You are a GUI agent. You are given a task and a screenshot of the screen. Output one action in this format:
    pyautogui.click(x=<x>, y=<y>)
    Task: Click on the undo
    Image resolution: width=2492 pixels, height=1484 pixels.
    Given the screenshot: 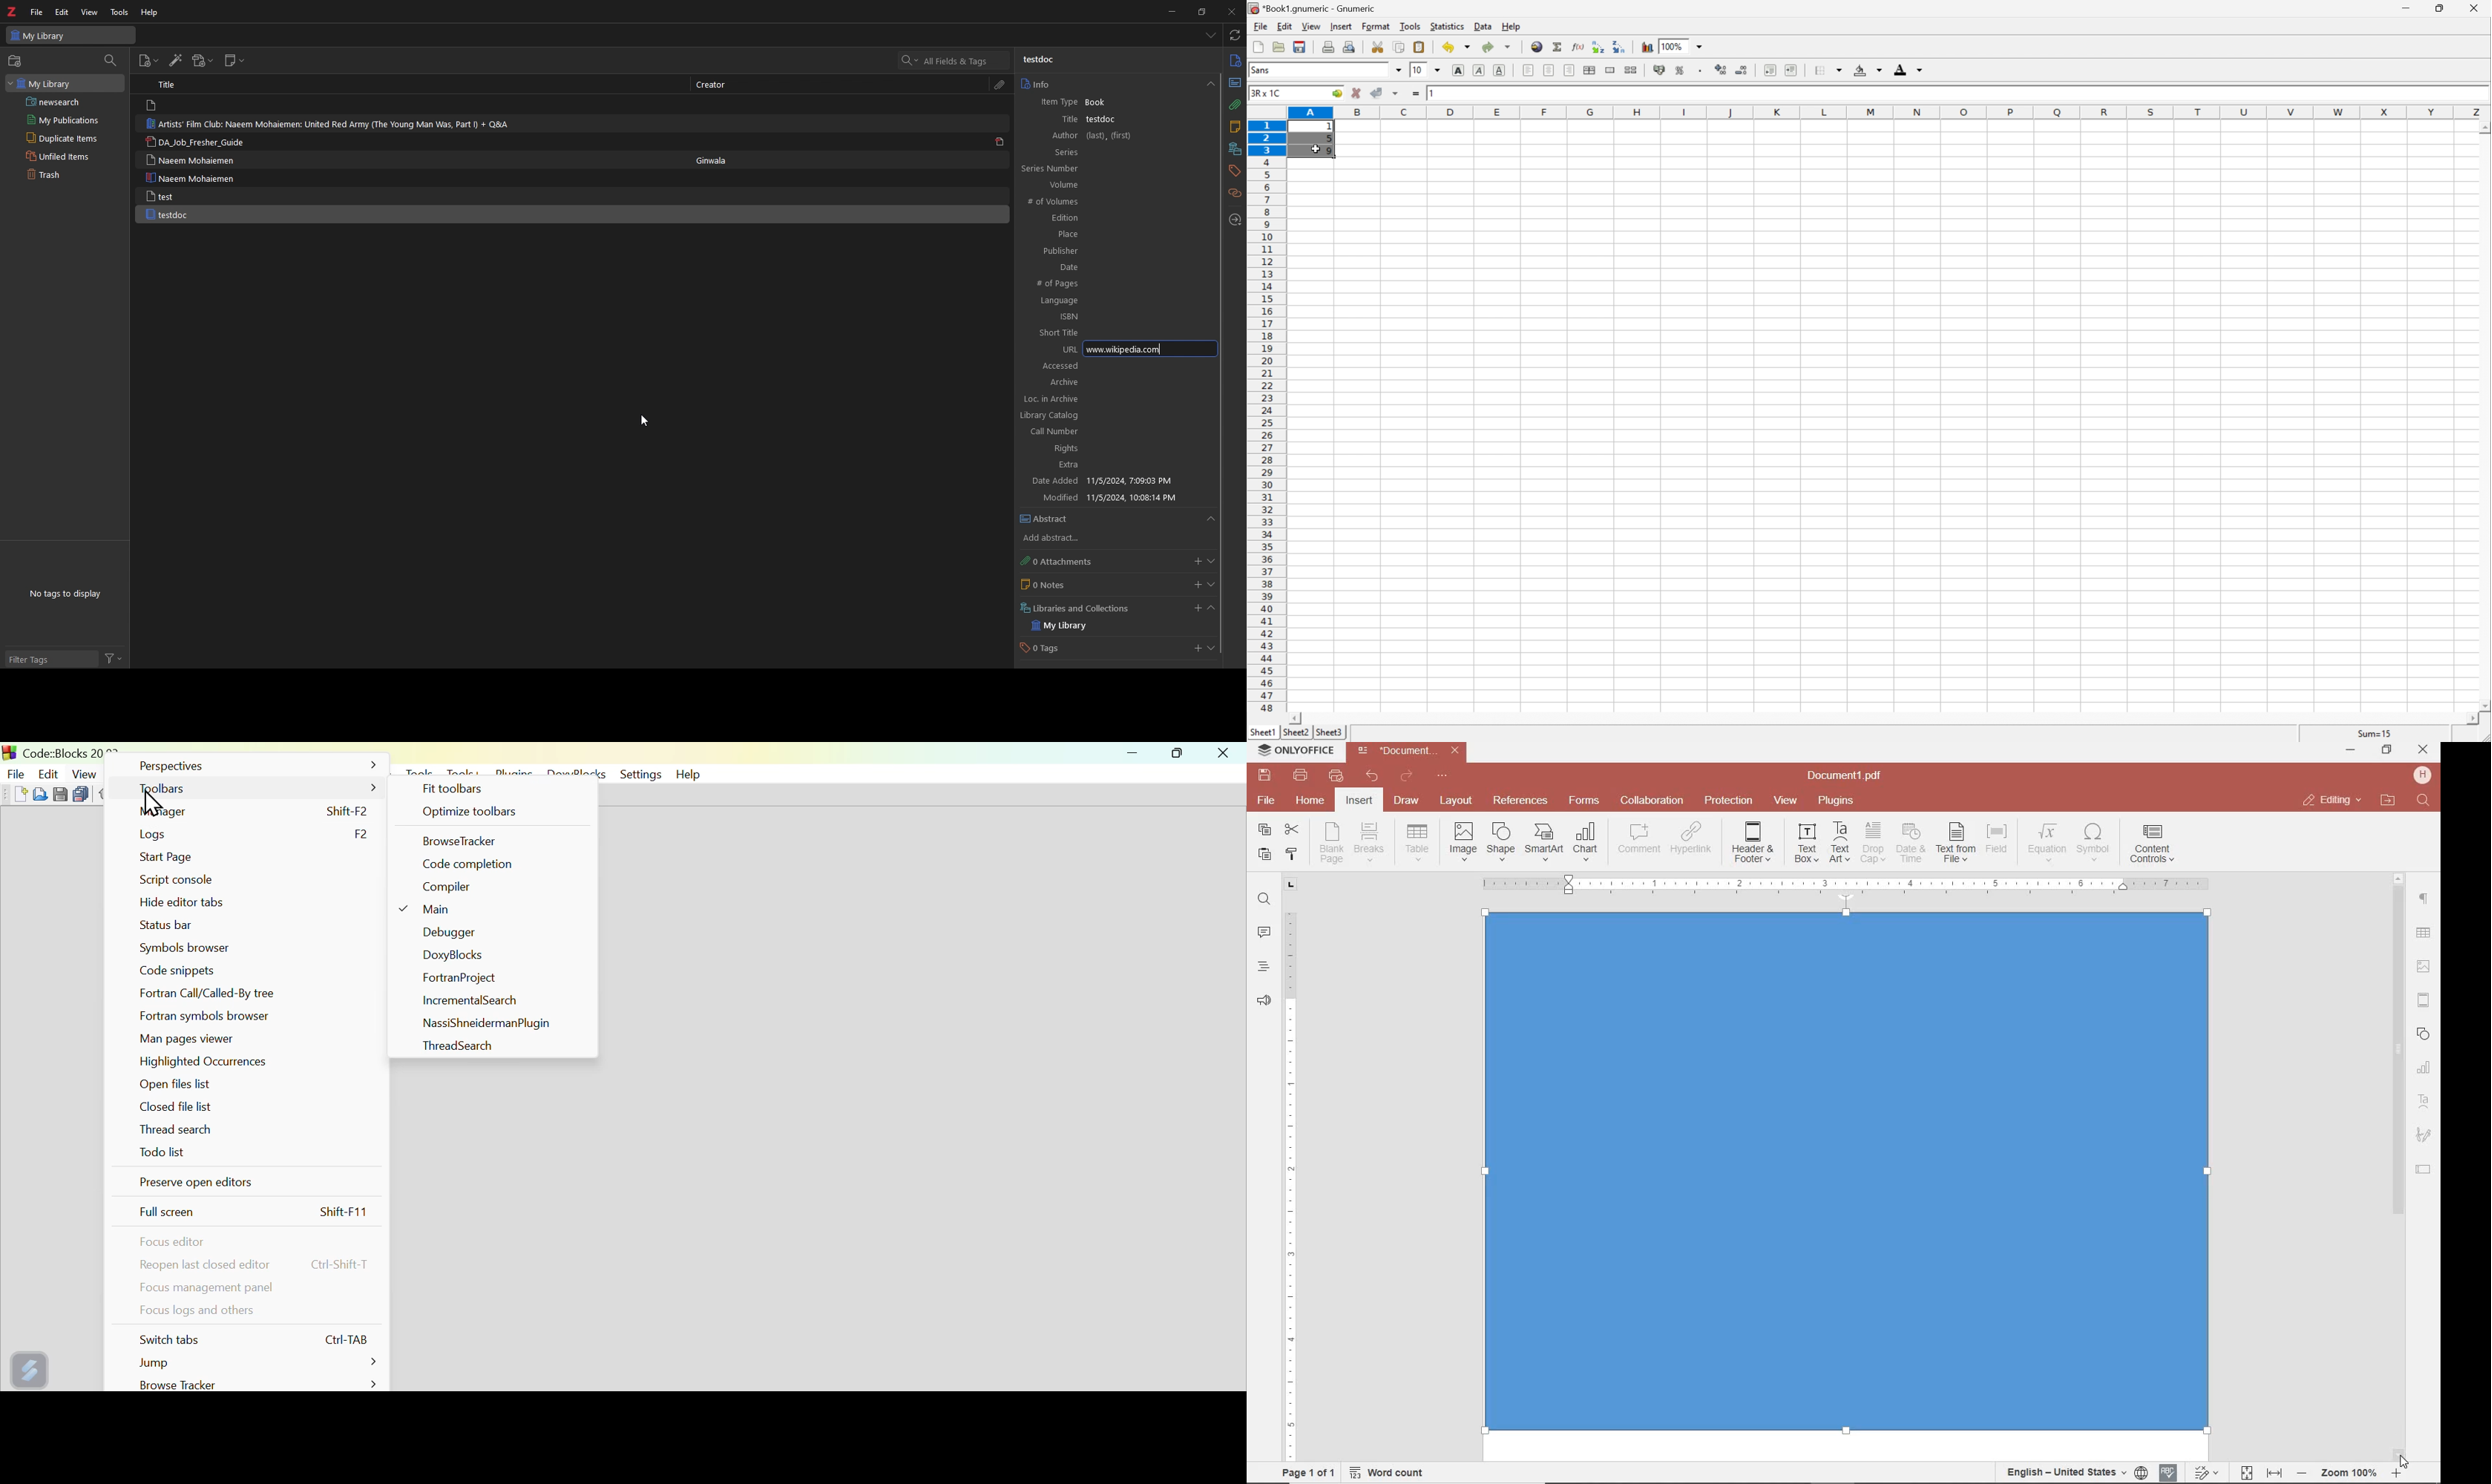 What is the action you would take?
    pyautogui.click(x=1372, y=776)
    